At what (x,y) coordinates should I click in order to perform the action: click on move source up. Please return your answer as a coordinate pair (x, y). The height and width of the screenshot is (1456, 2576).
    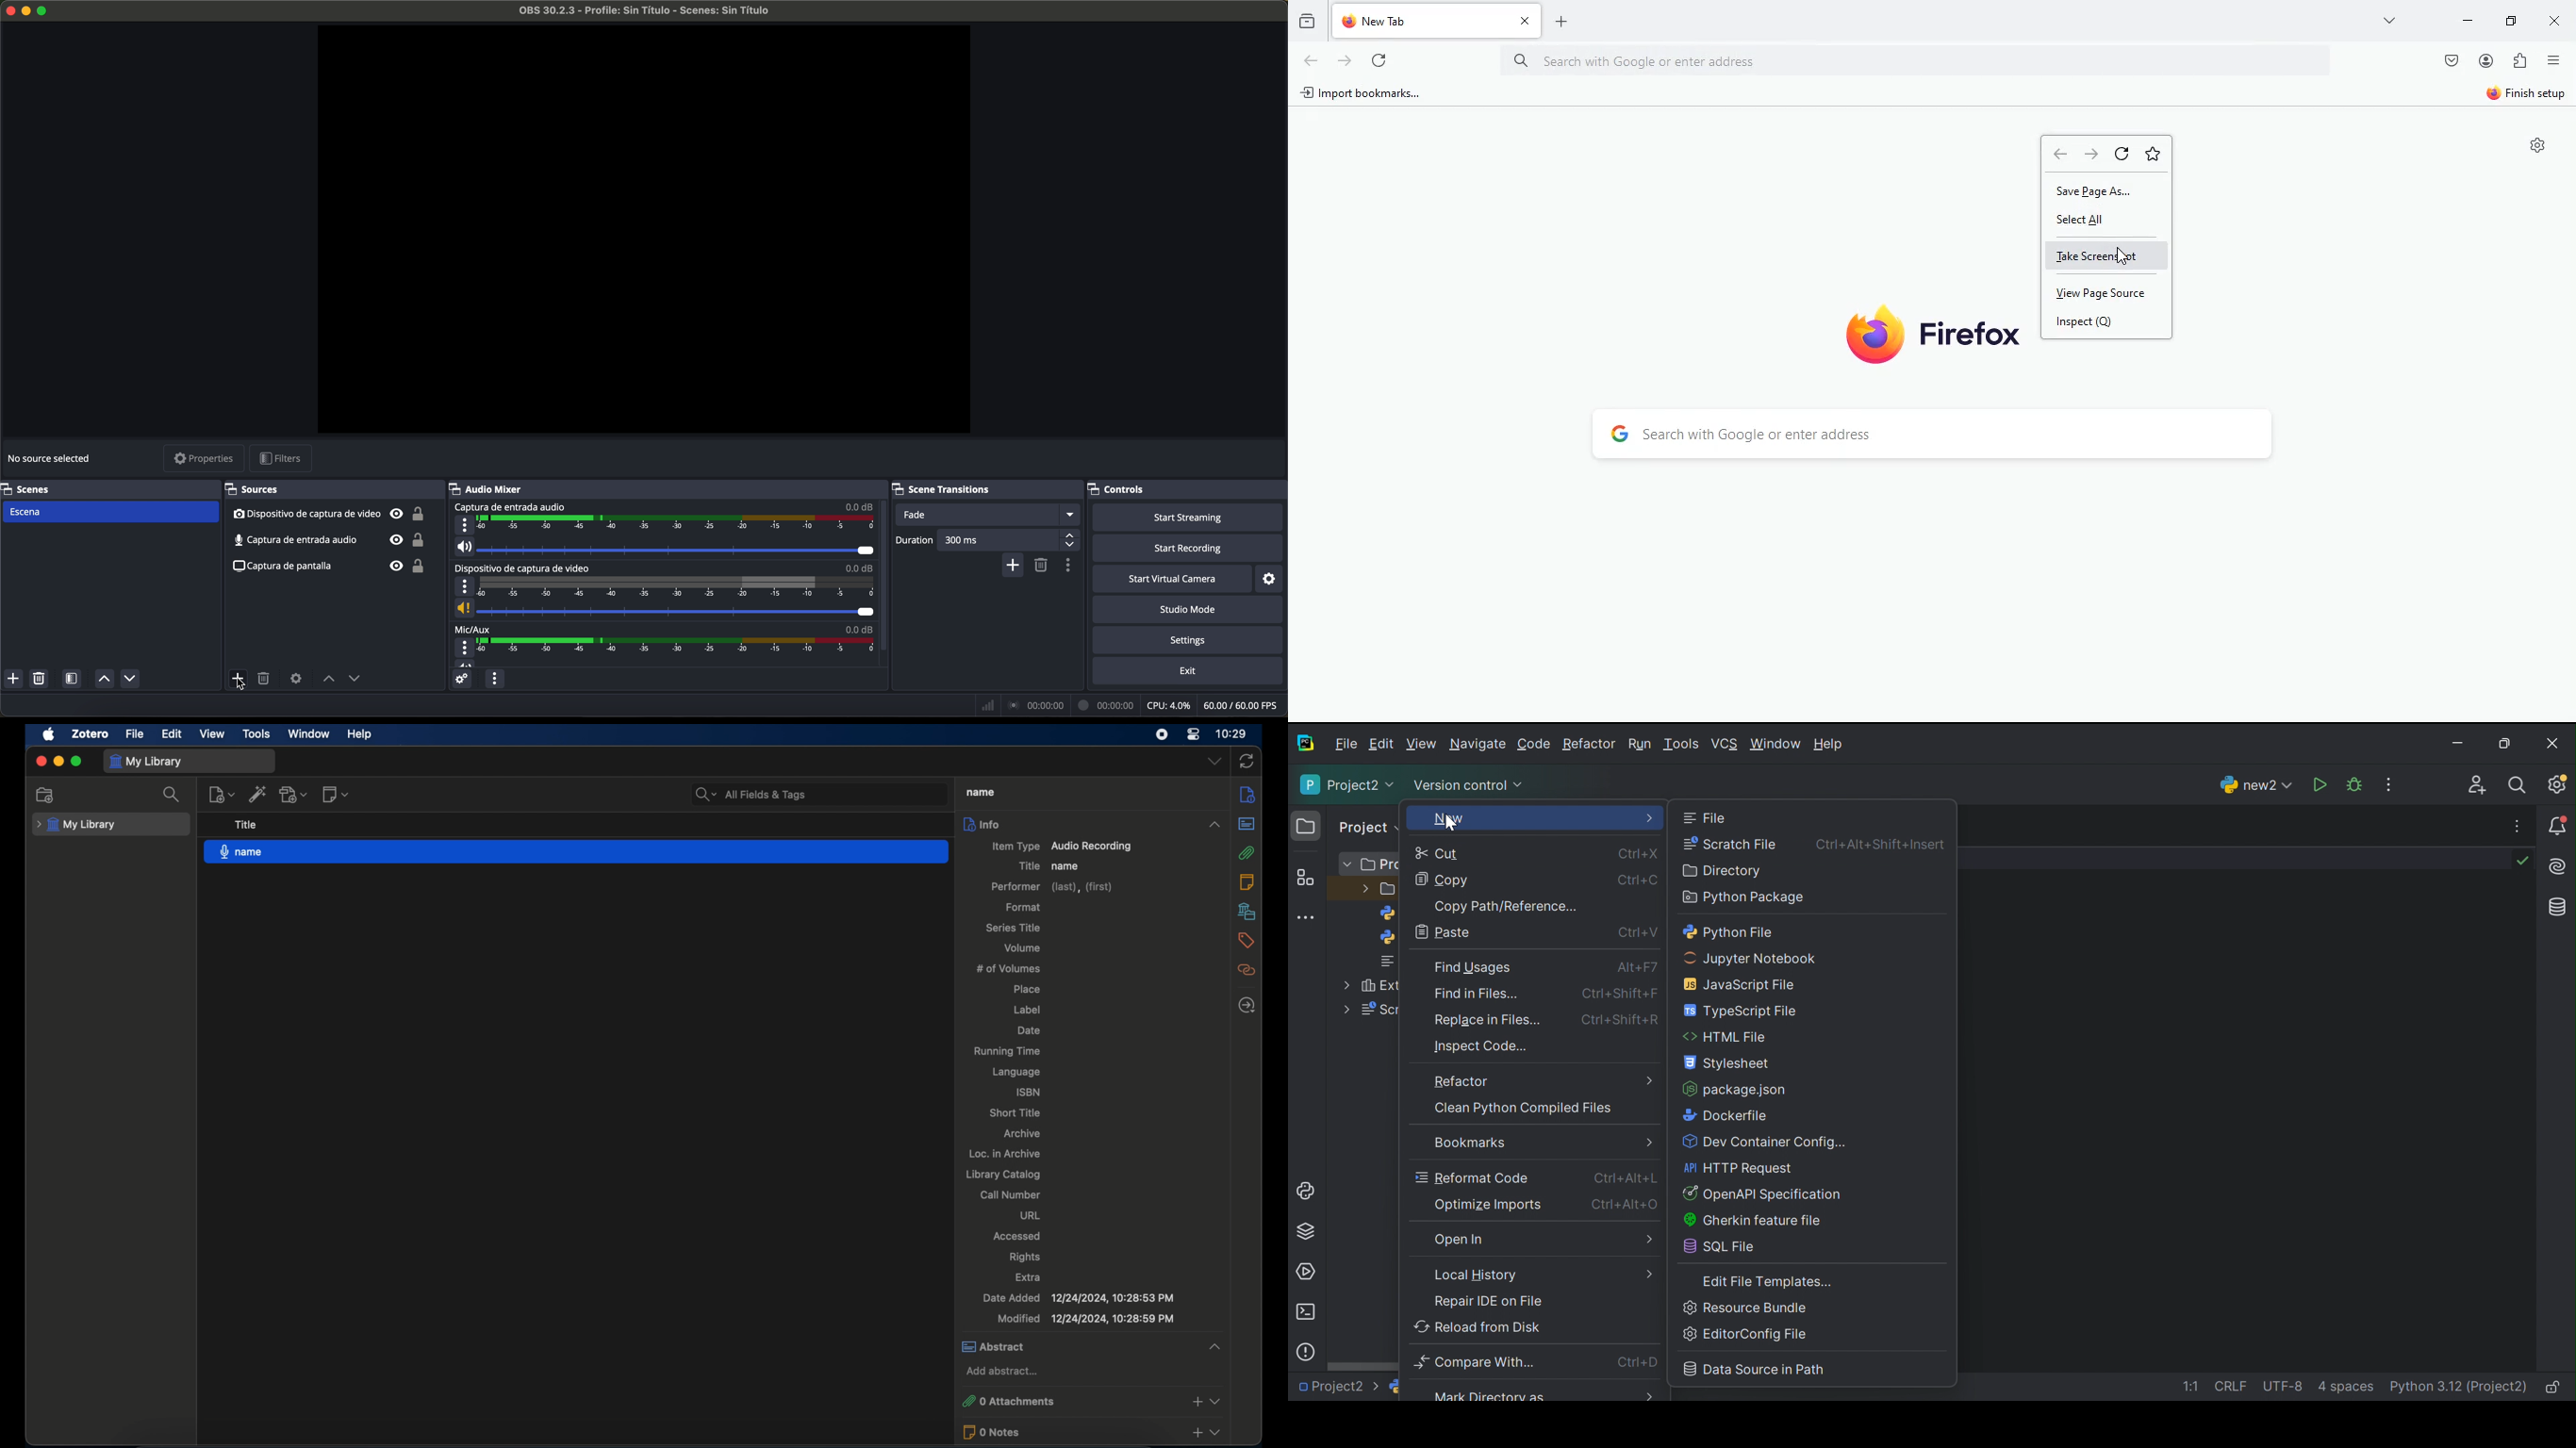
    Looking at the image, I should click on (329, 679).